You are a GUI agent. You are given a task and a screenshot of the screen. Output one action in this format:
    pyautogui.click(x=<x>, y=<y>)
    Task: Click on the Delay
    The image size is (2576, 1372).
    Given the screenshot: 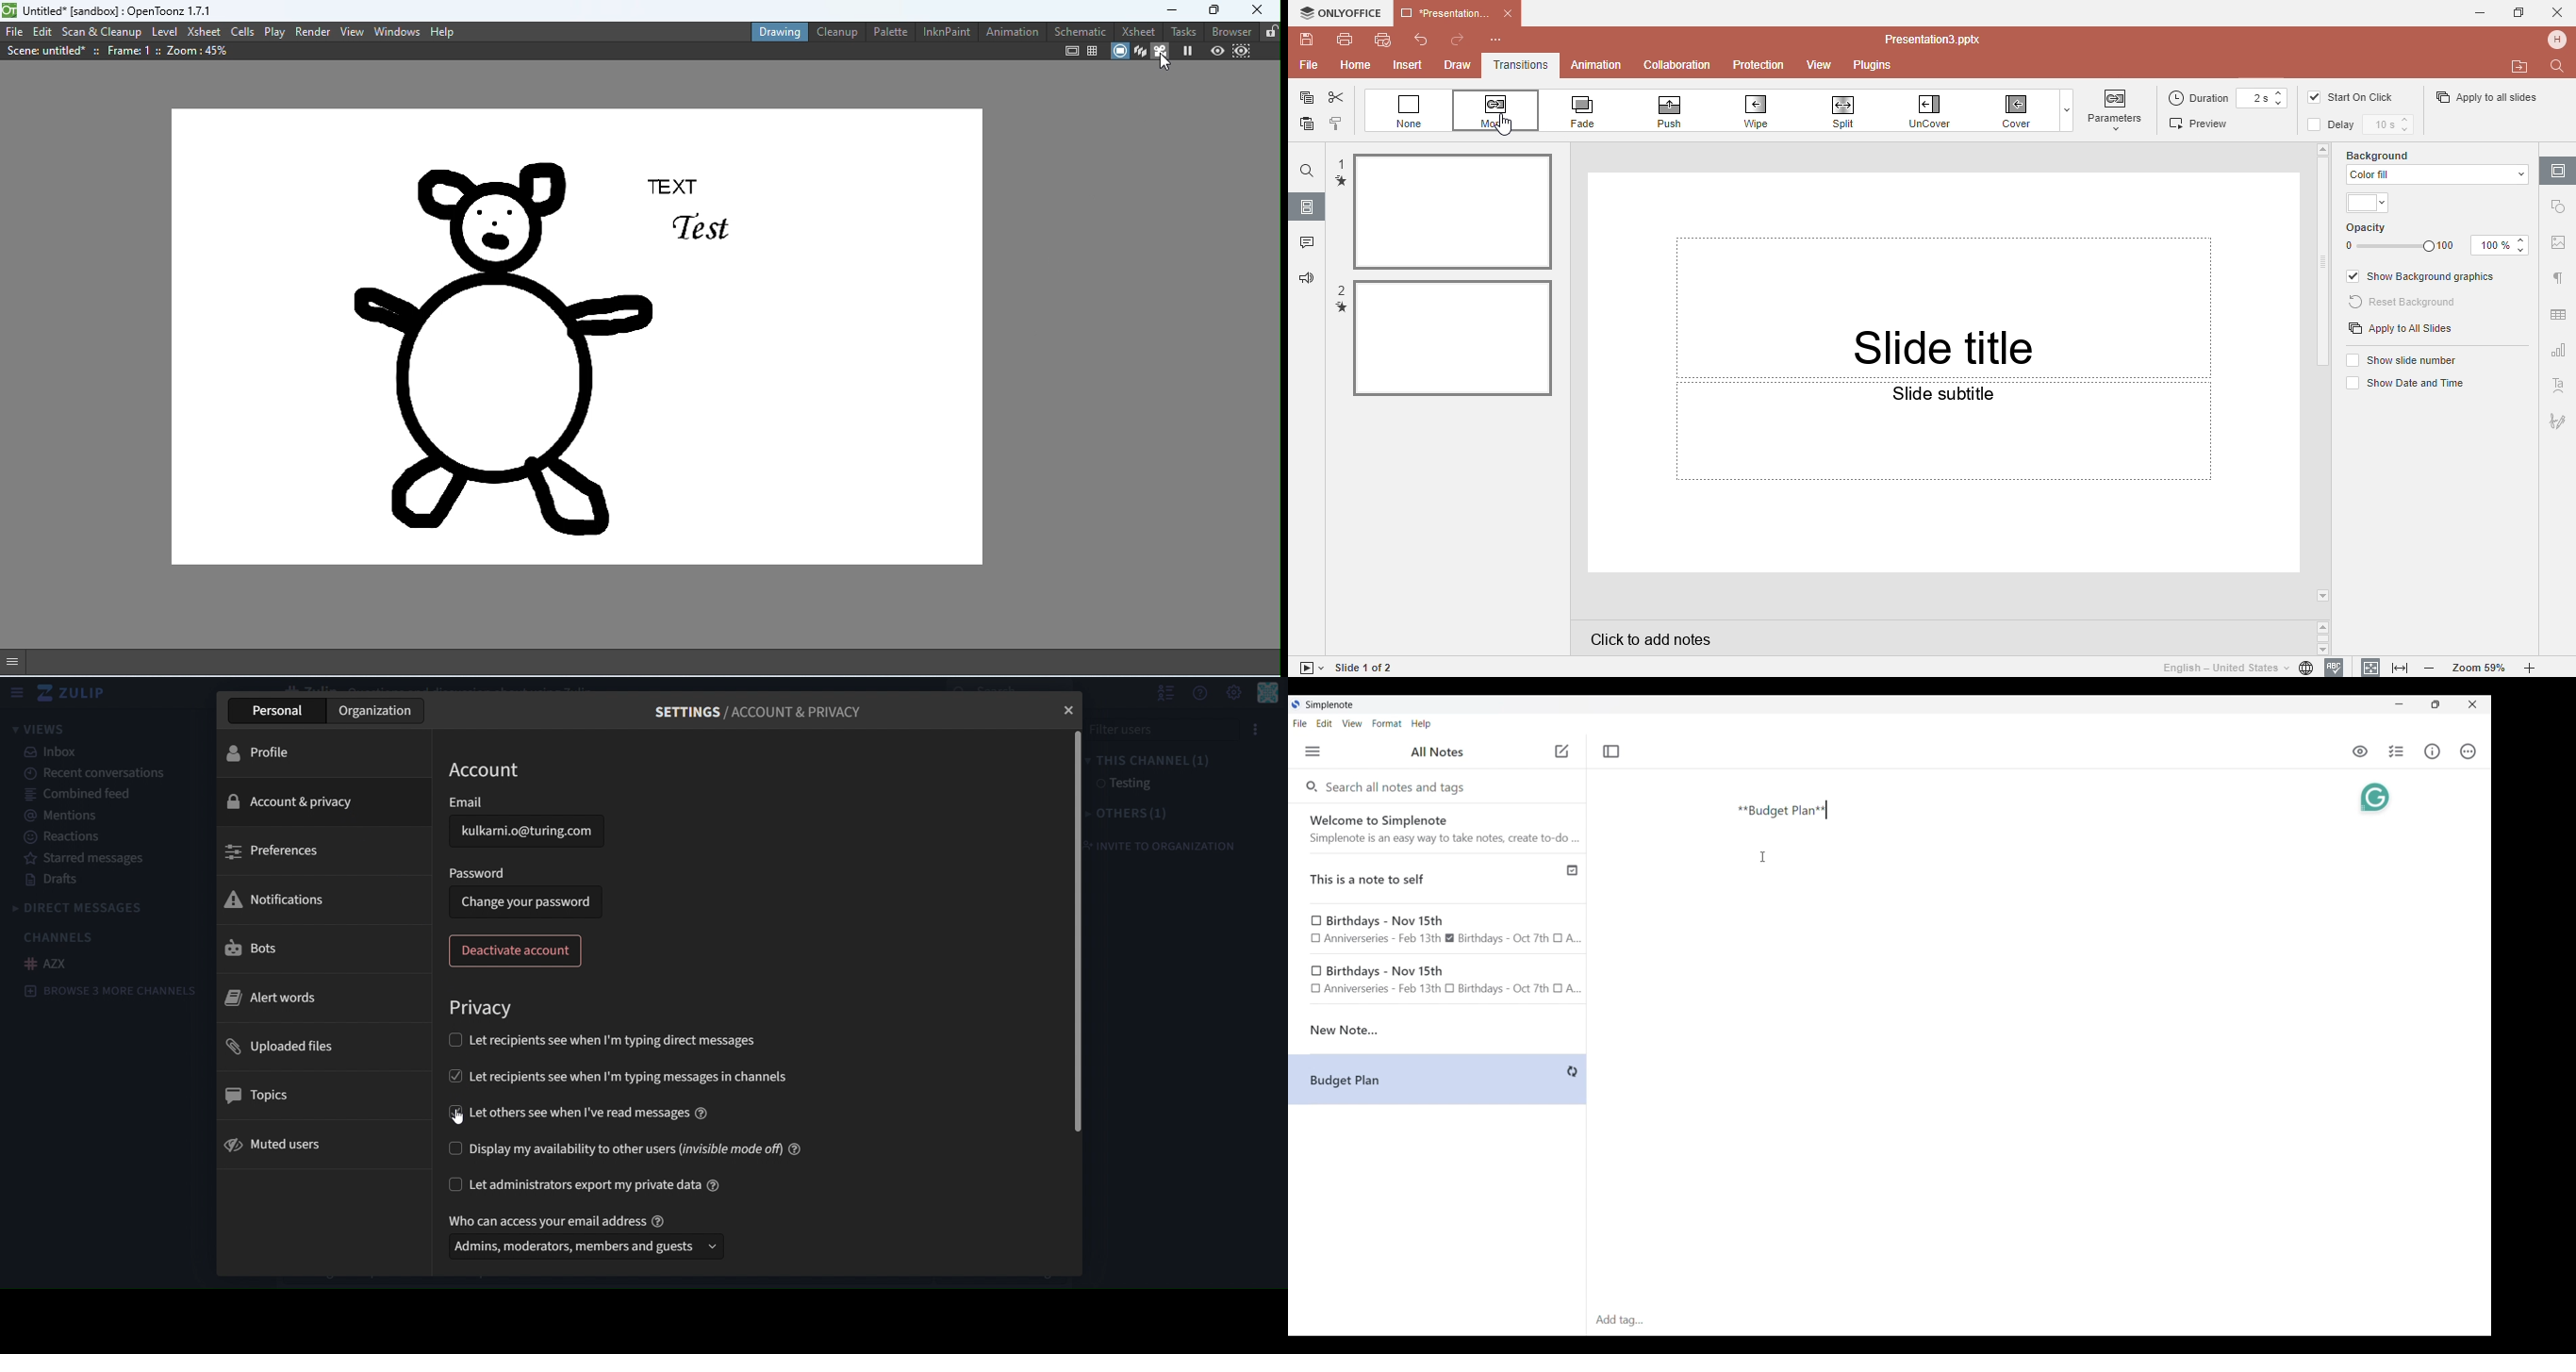 What is the action you would take?
    pyautogui.click(x=2337, y=124)
    